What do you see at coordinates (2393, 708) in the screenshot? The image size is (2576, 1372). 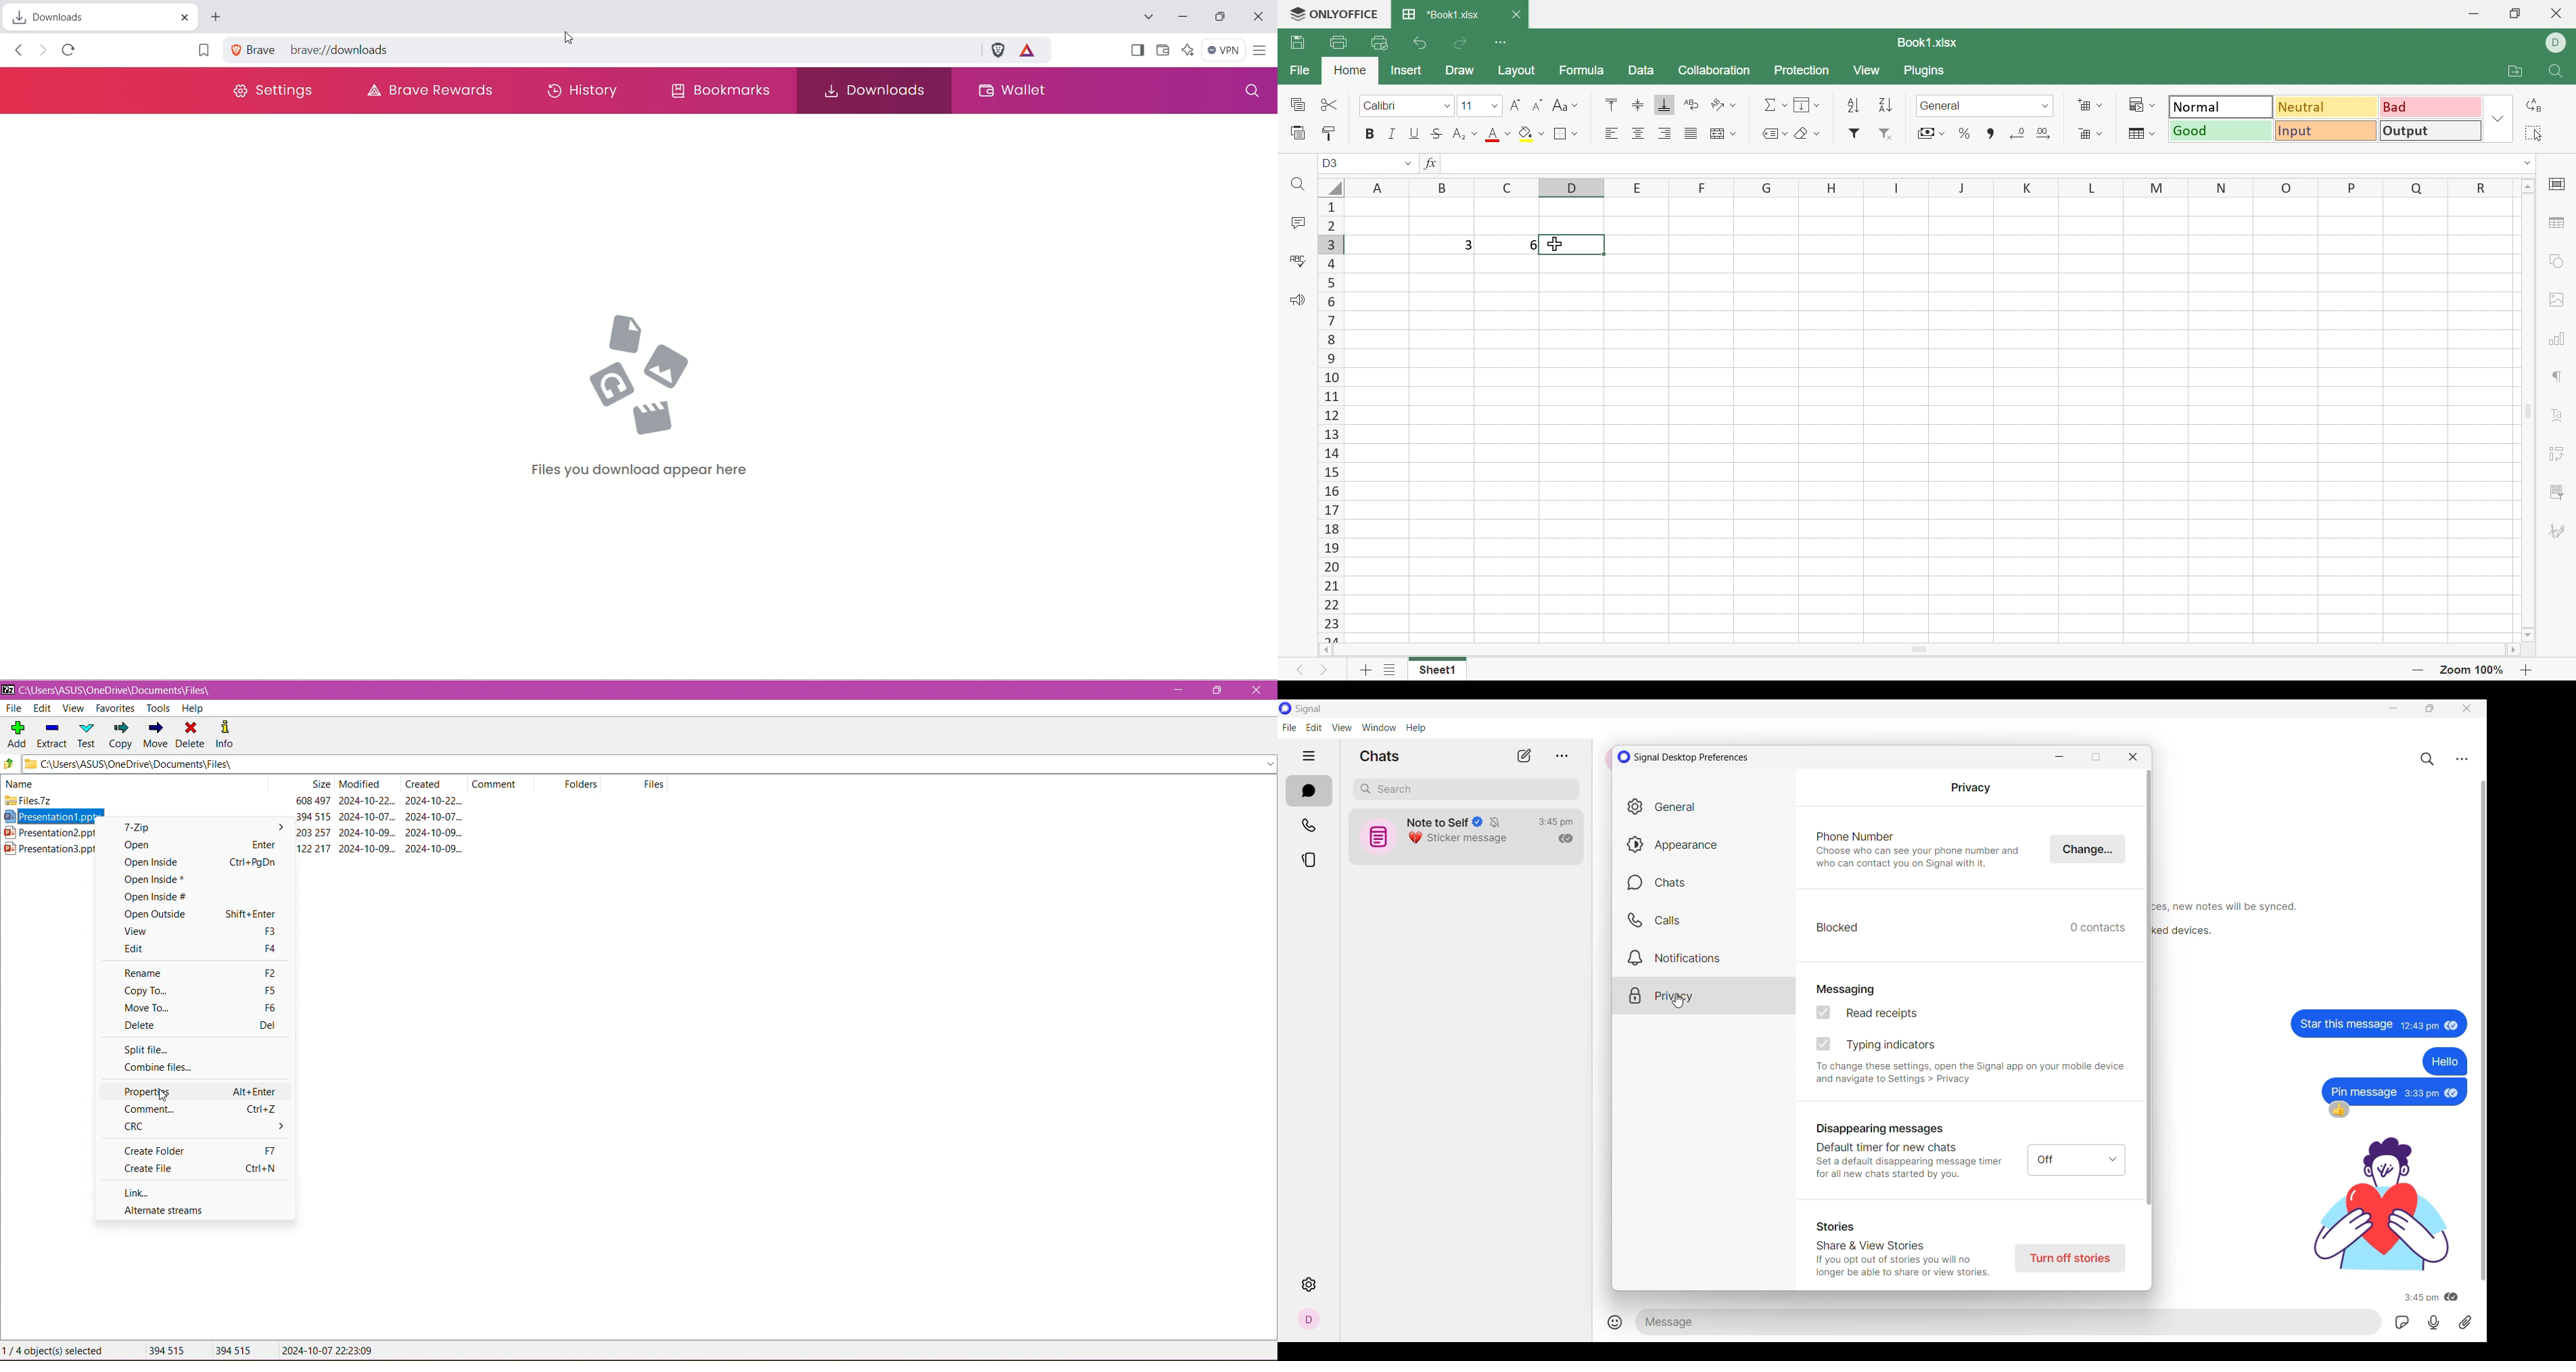 I see `Minimize` at bounding box center [2393, 708].